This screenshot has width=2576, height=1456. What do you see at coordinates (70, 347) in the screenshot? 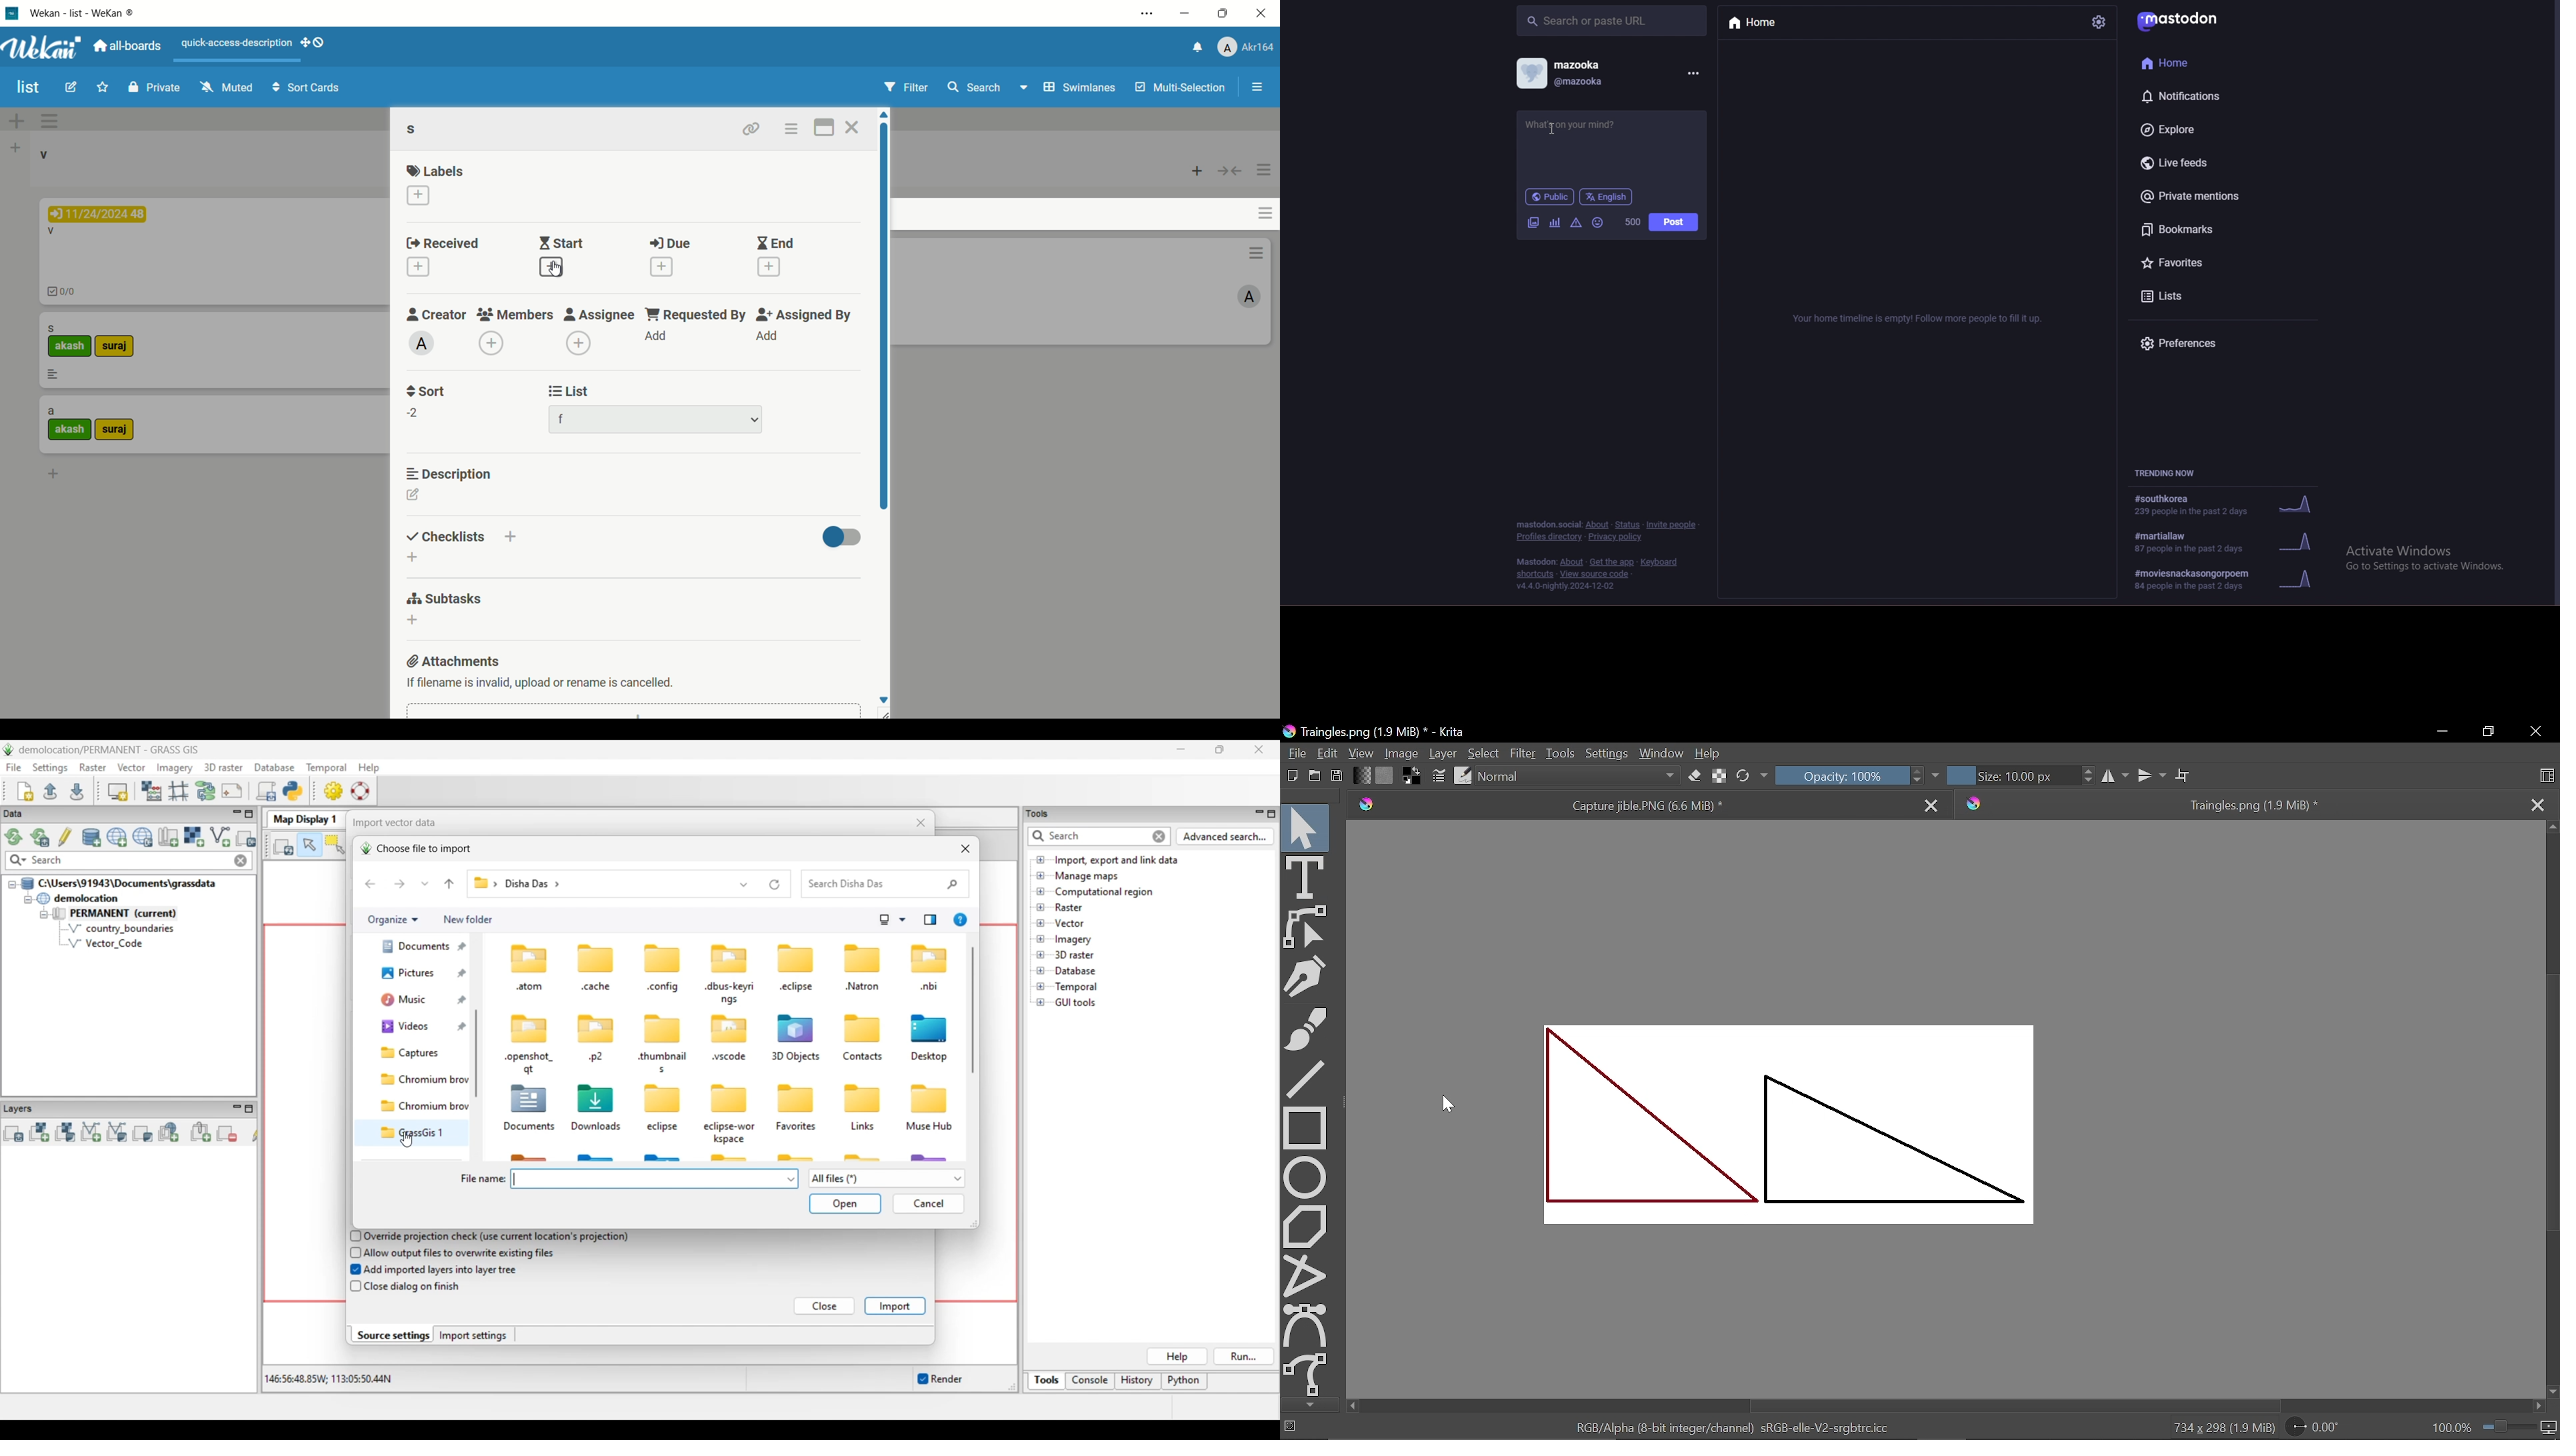
I see `label-1` at bounding box center [70, 347].